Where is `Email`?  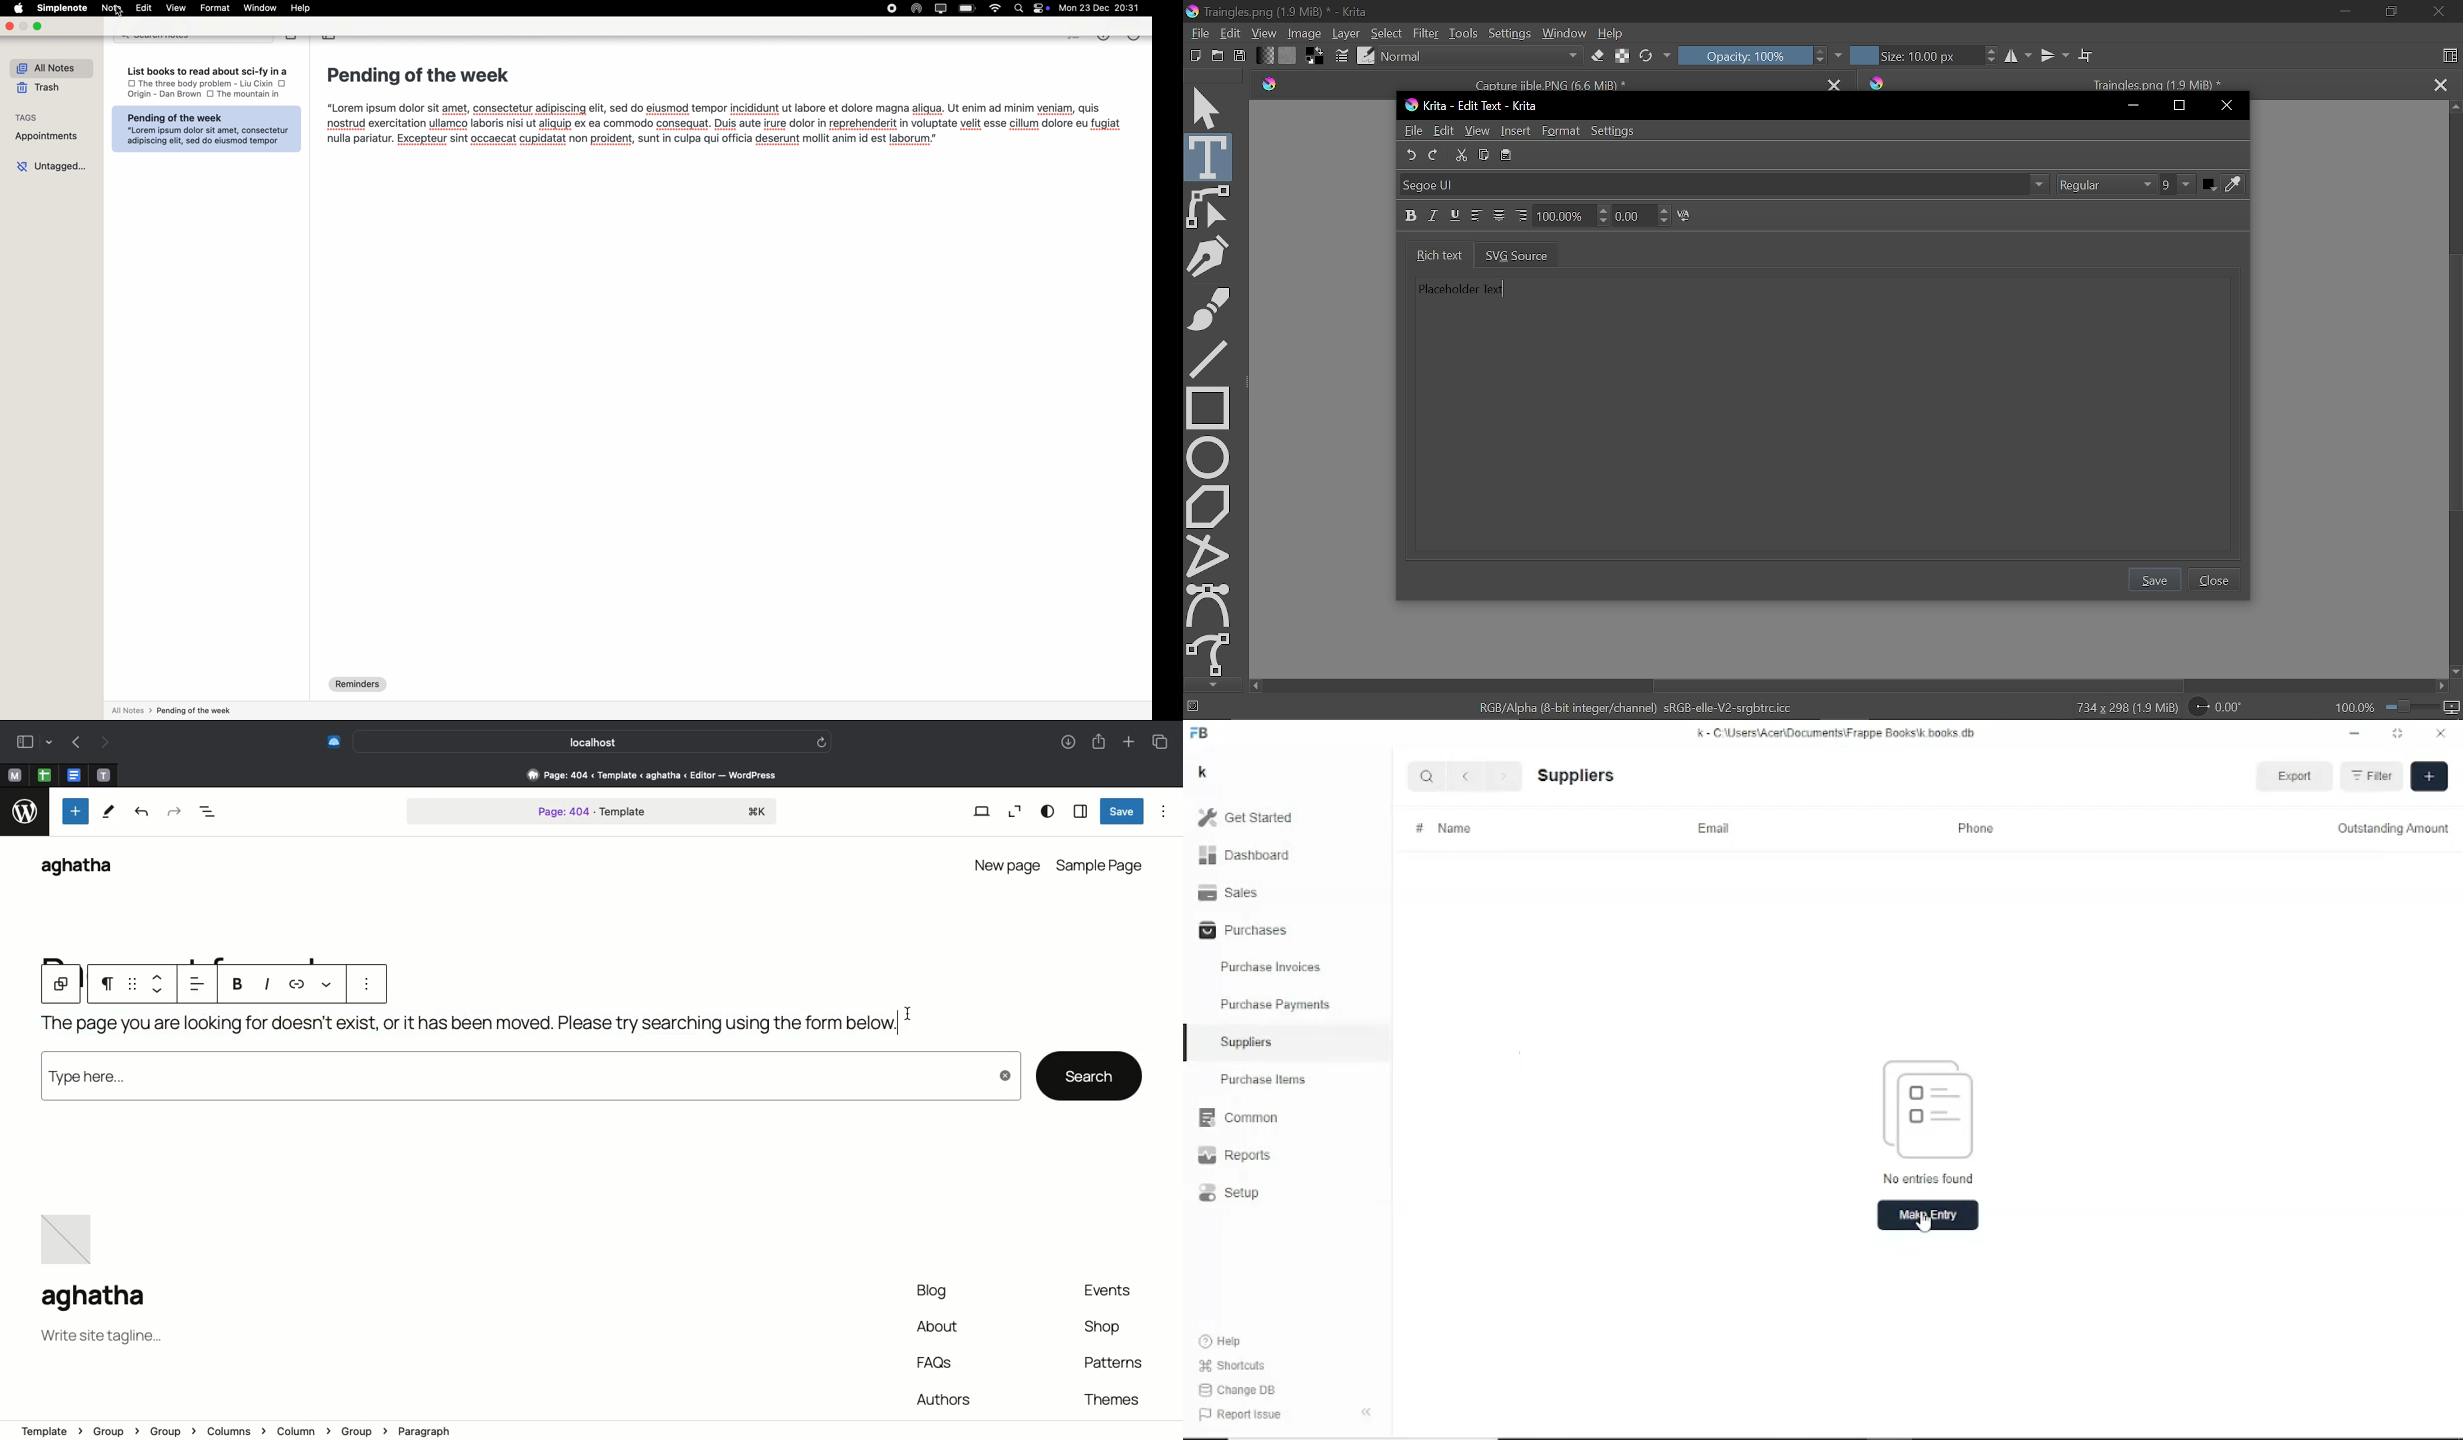
Email is located at coordinates (1713, 827).